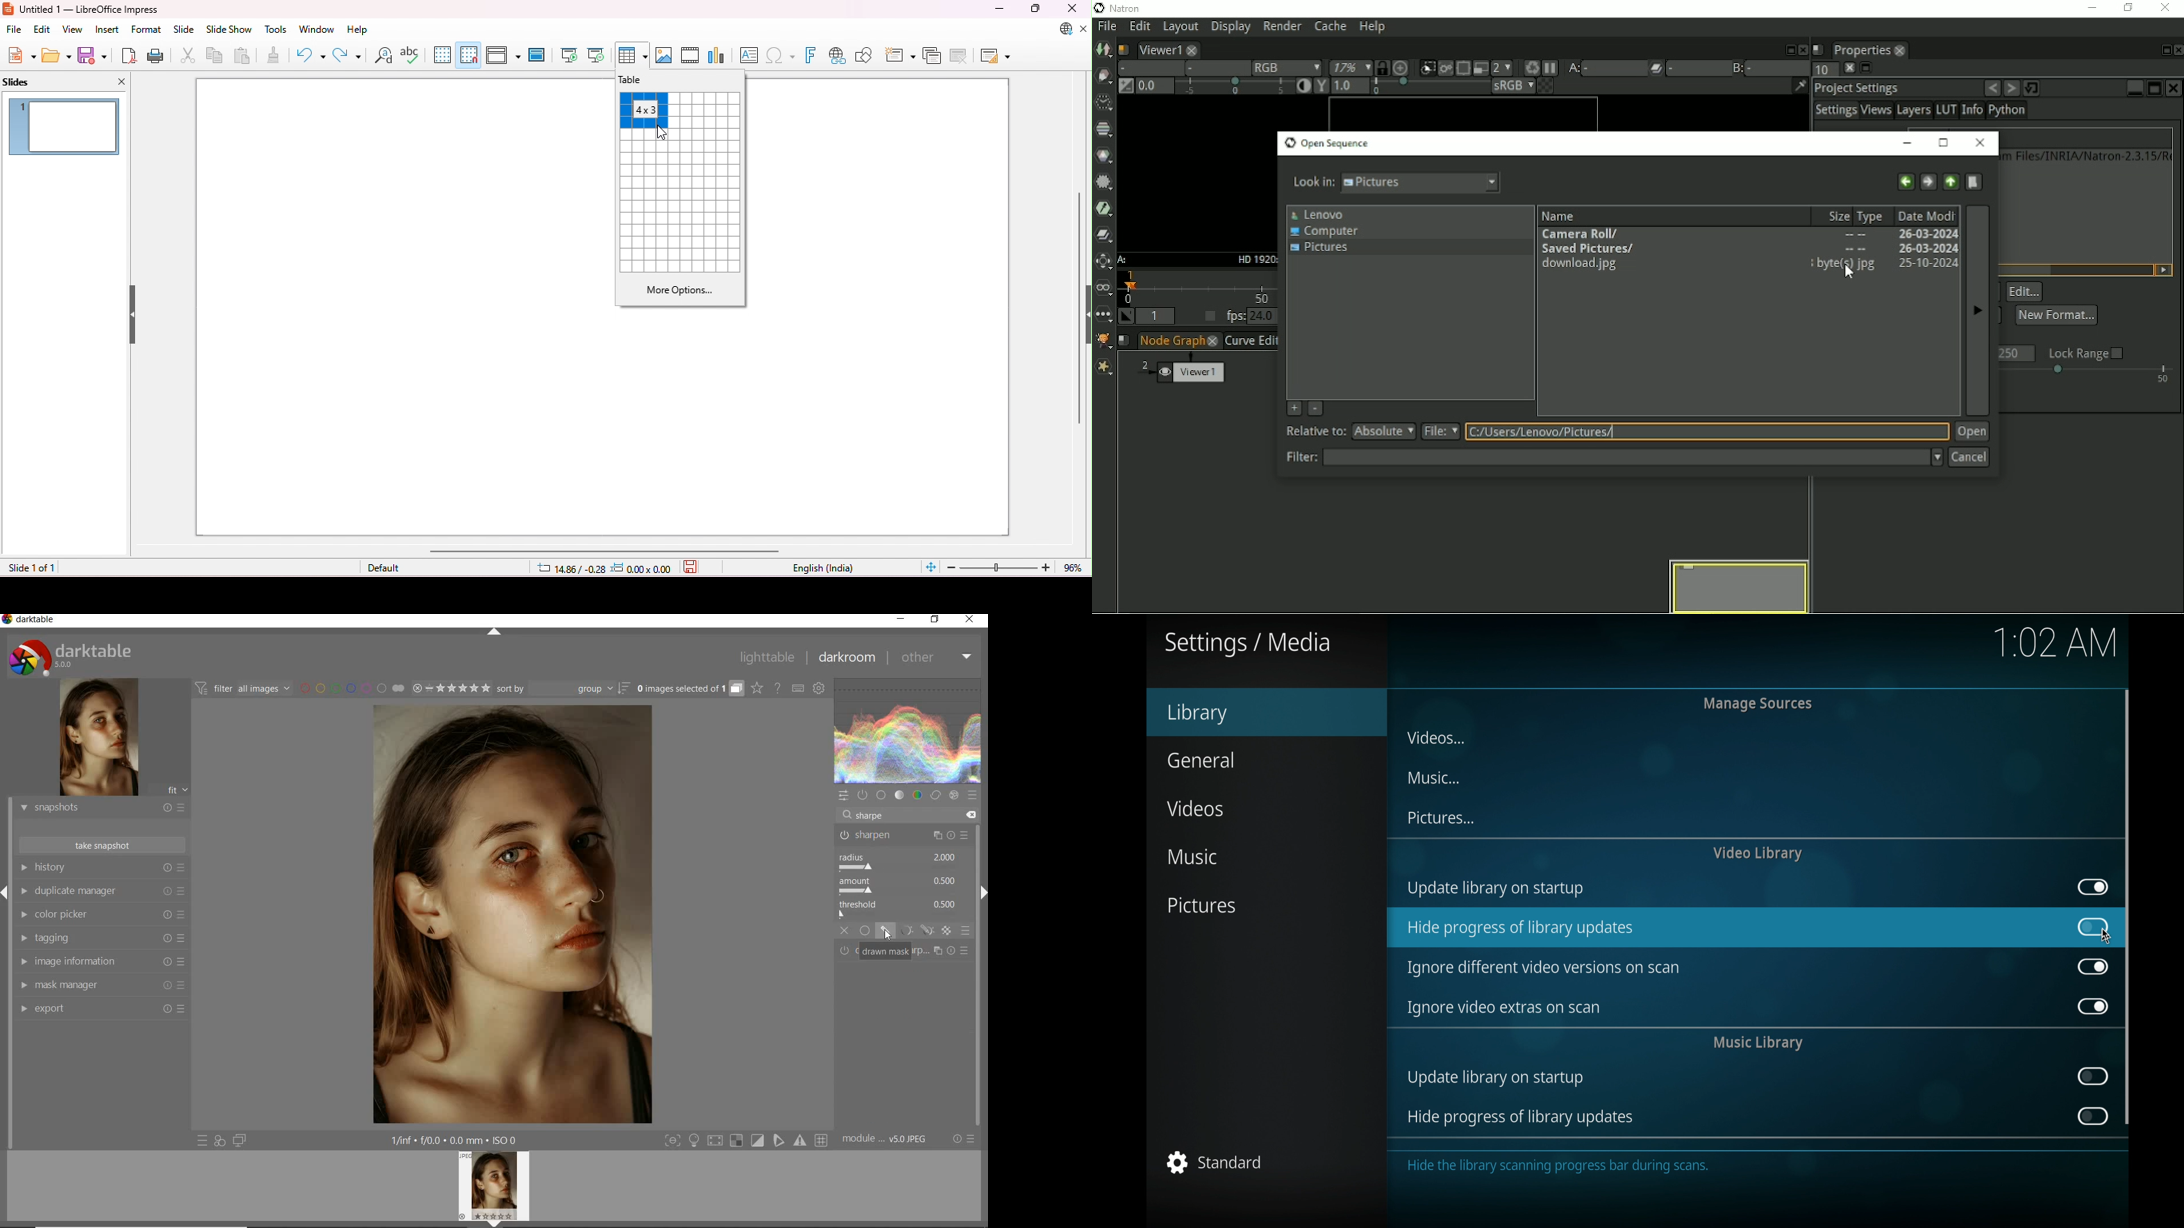  Describe the element at coordinates (1567, 1171) in the screenshot. I see `Hide the library scanning progress bar during scans.` at that location.